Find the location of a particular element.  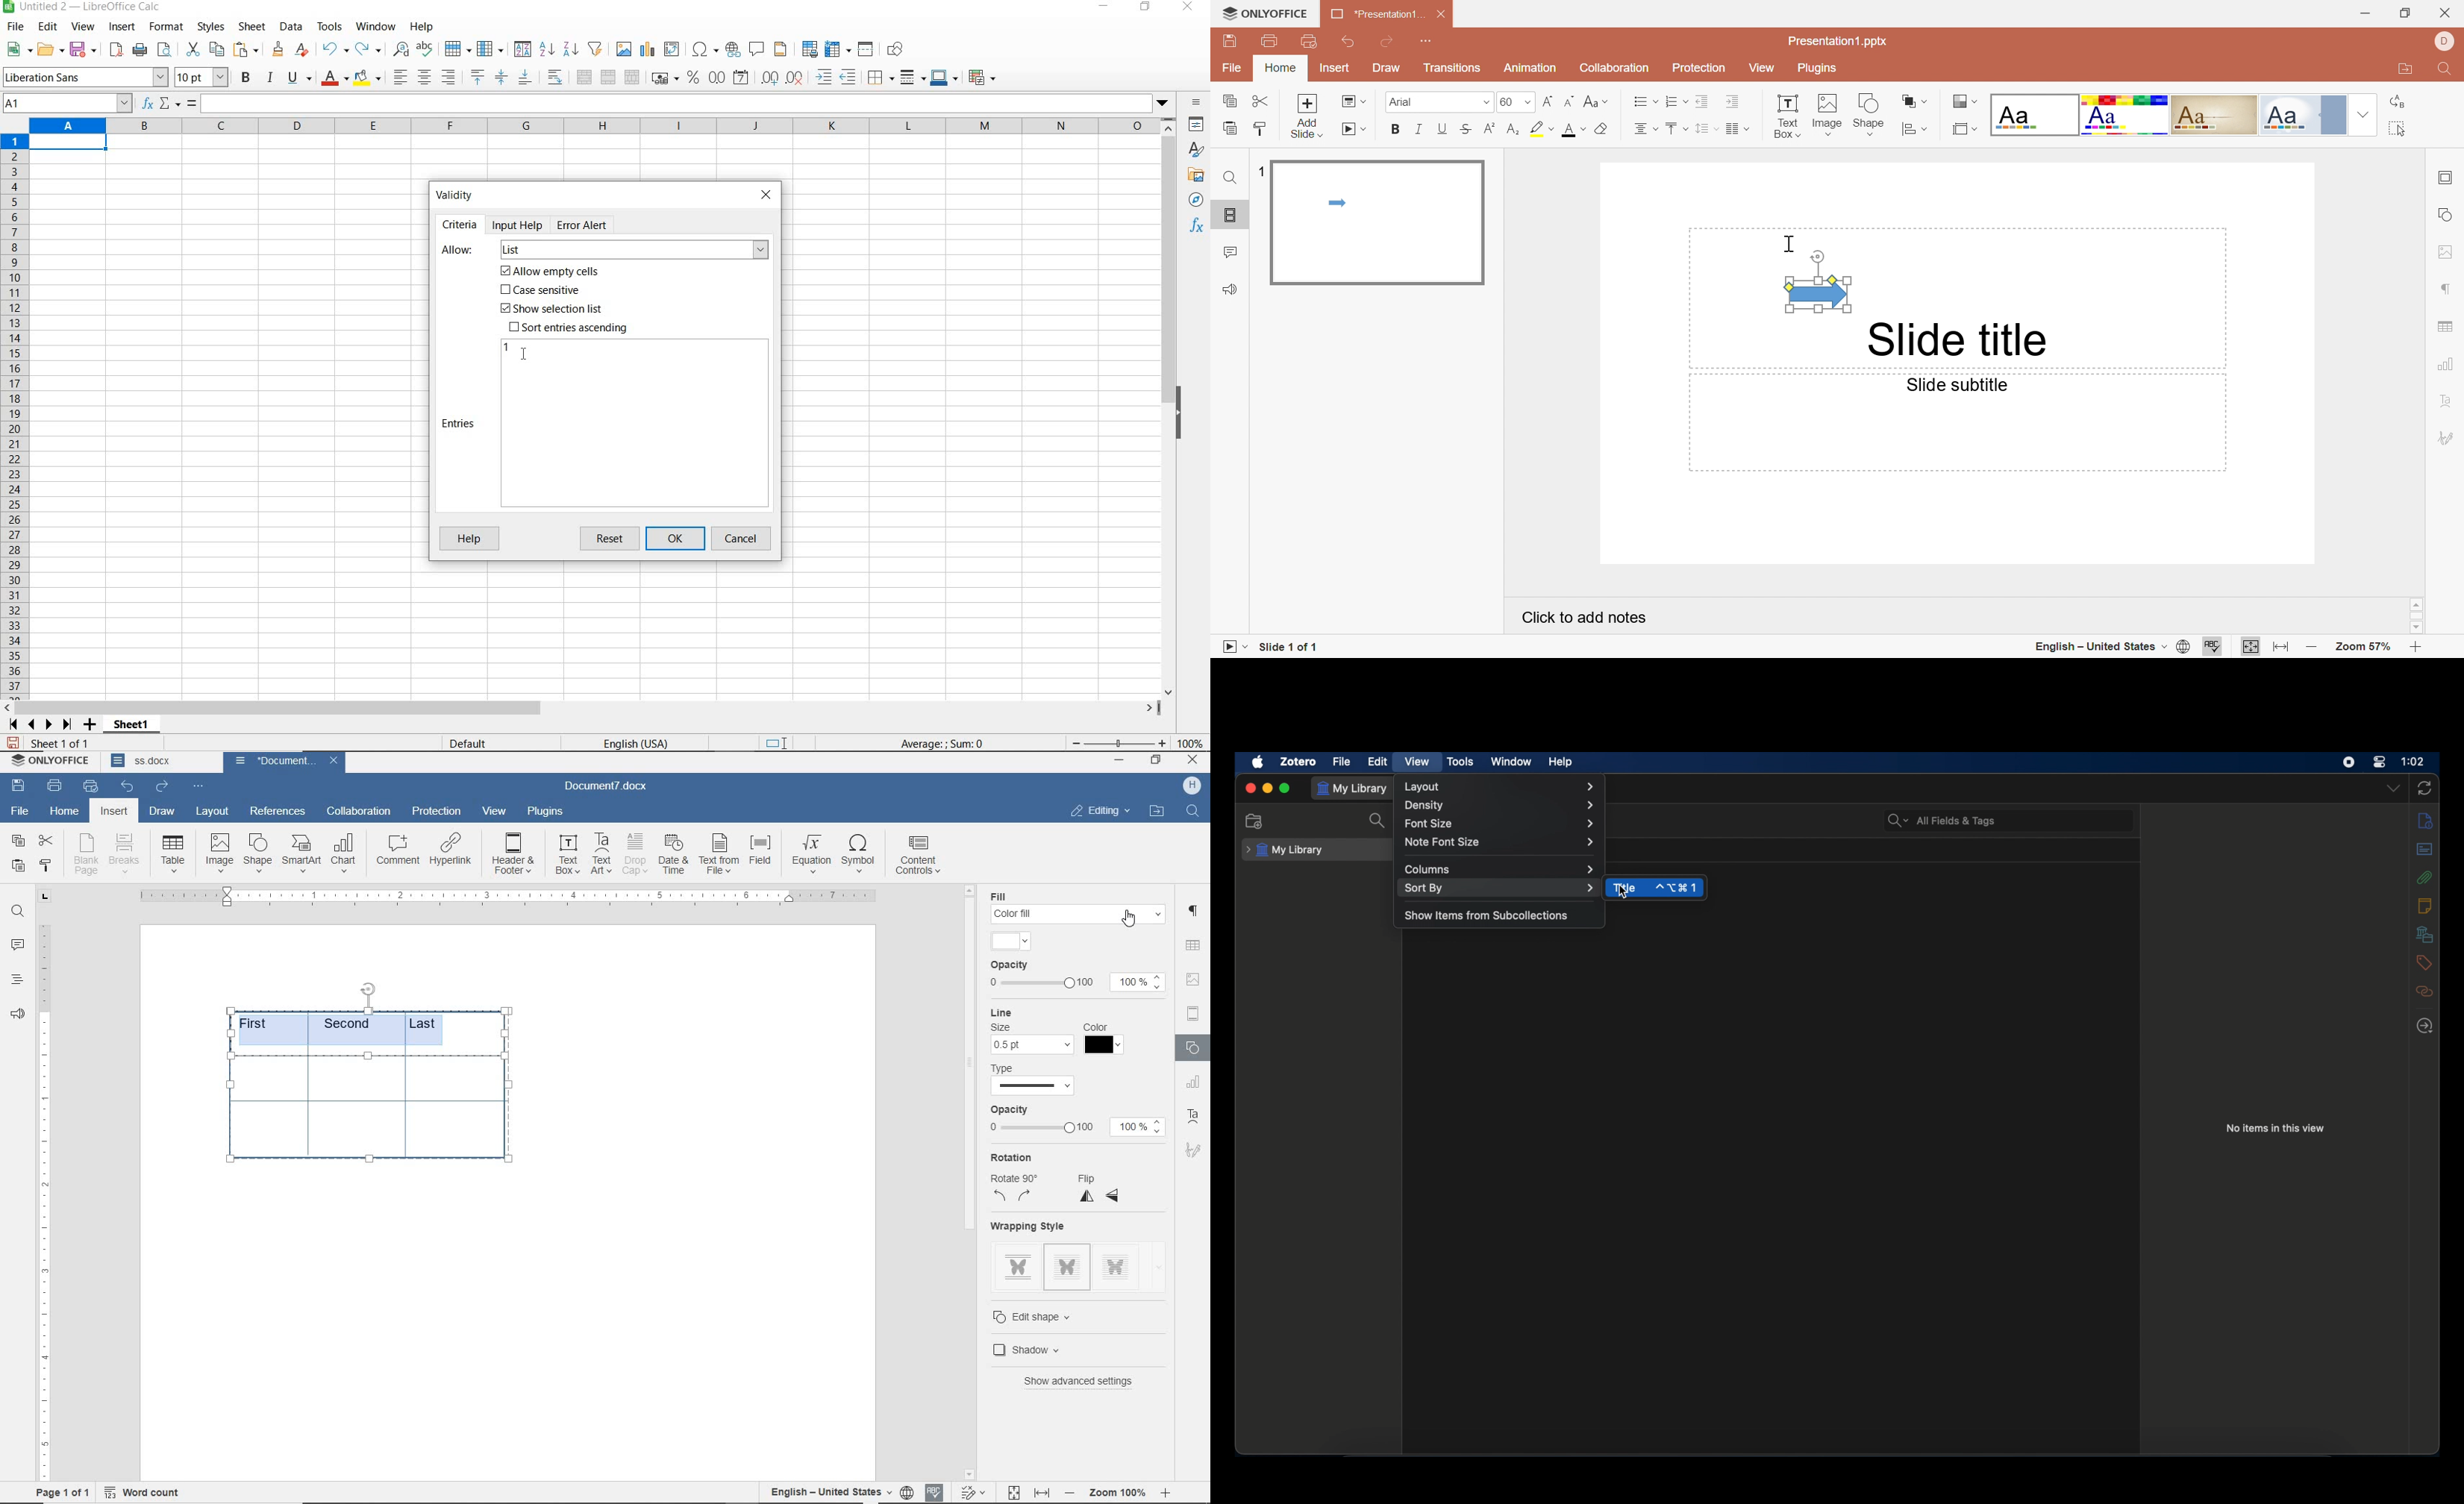

find and replace is located at coordinates (400, 50).